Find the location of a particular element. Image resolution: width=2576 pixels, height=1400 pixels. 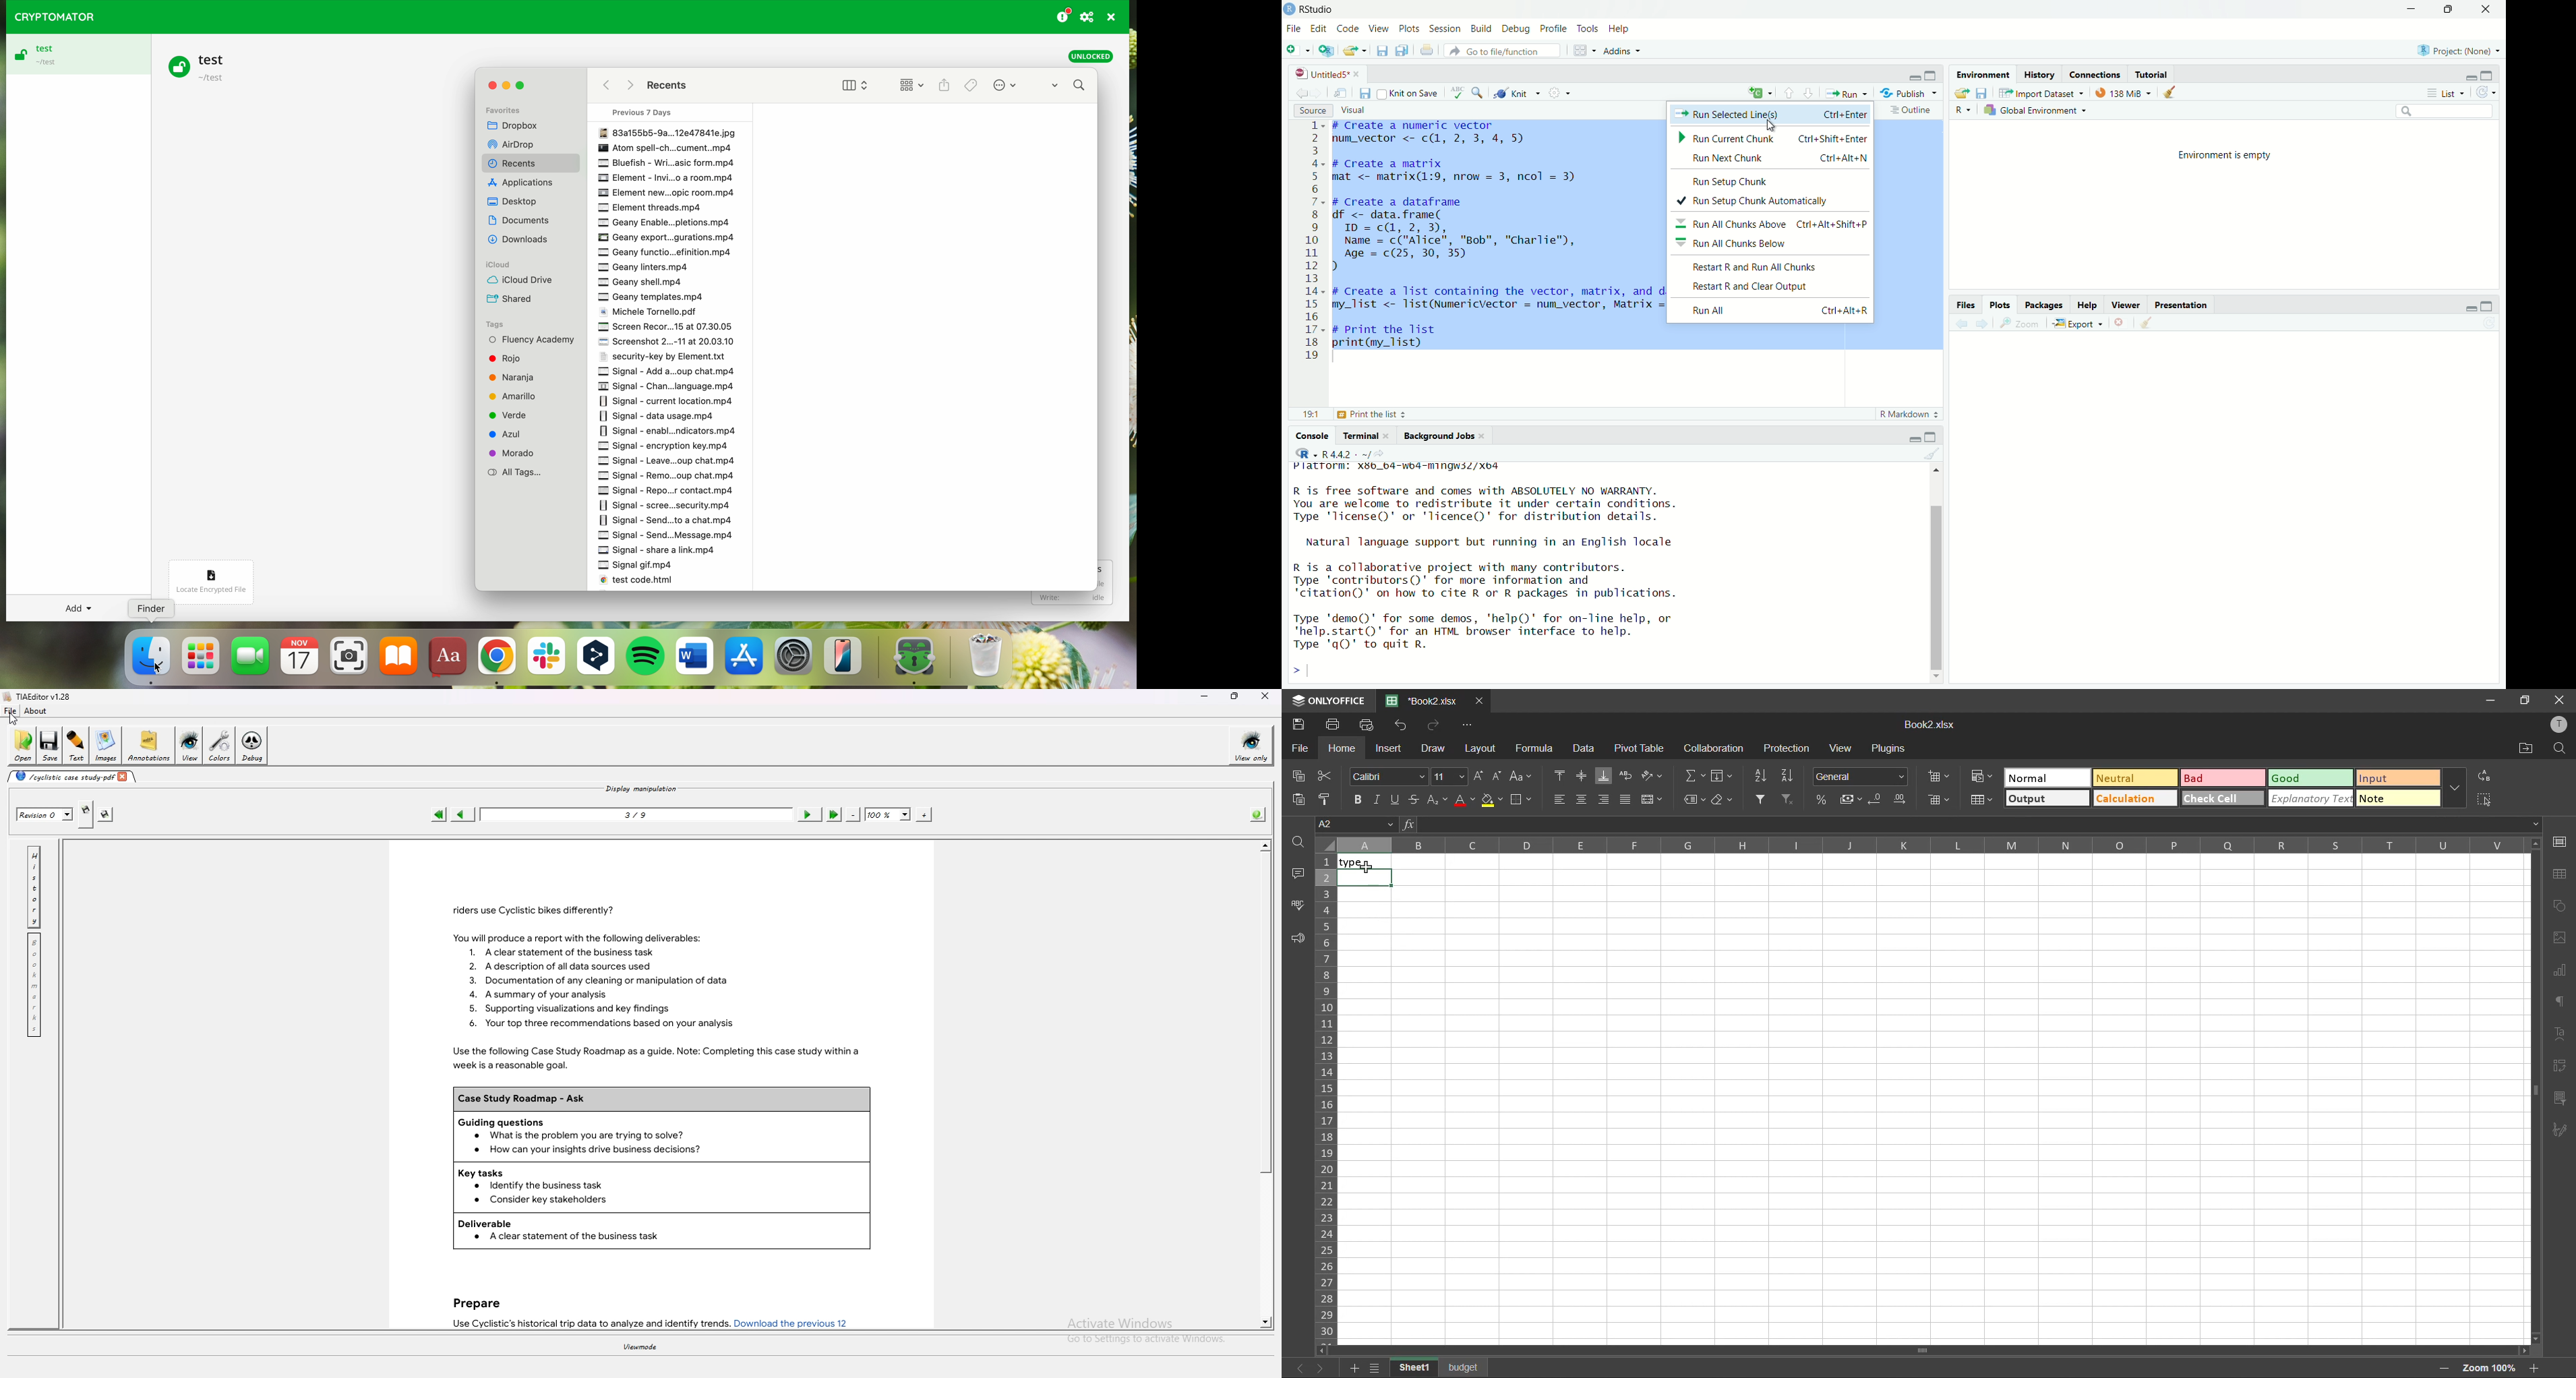

maximise is located at coordinates (2492, 304).